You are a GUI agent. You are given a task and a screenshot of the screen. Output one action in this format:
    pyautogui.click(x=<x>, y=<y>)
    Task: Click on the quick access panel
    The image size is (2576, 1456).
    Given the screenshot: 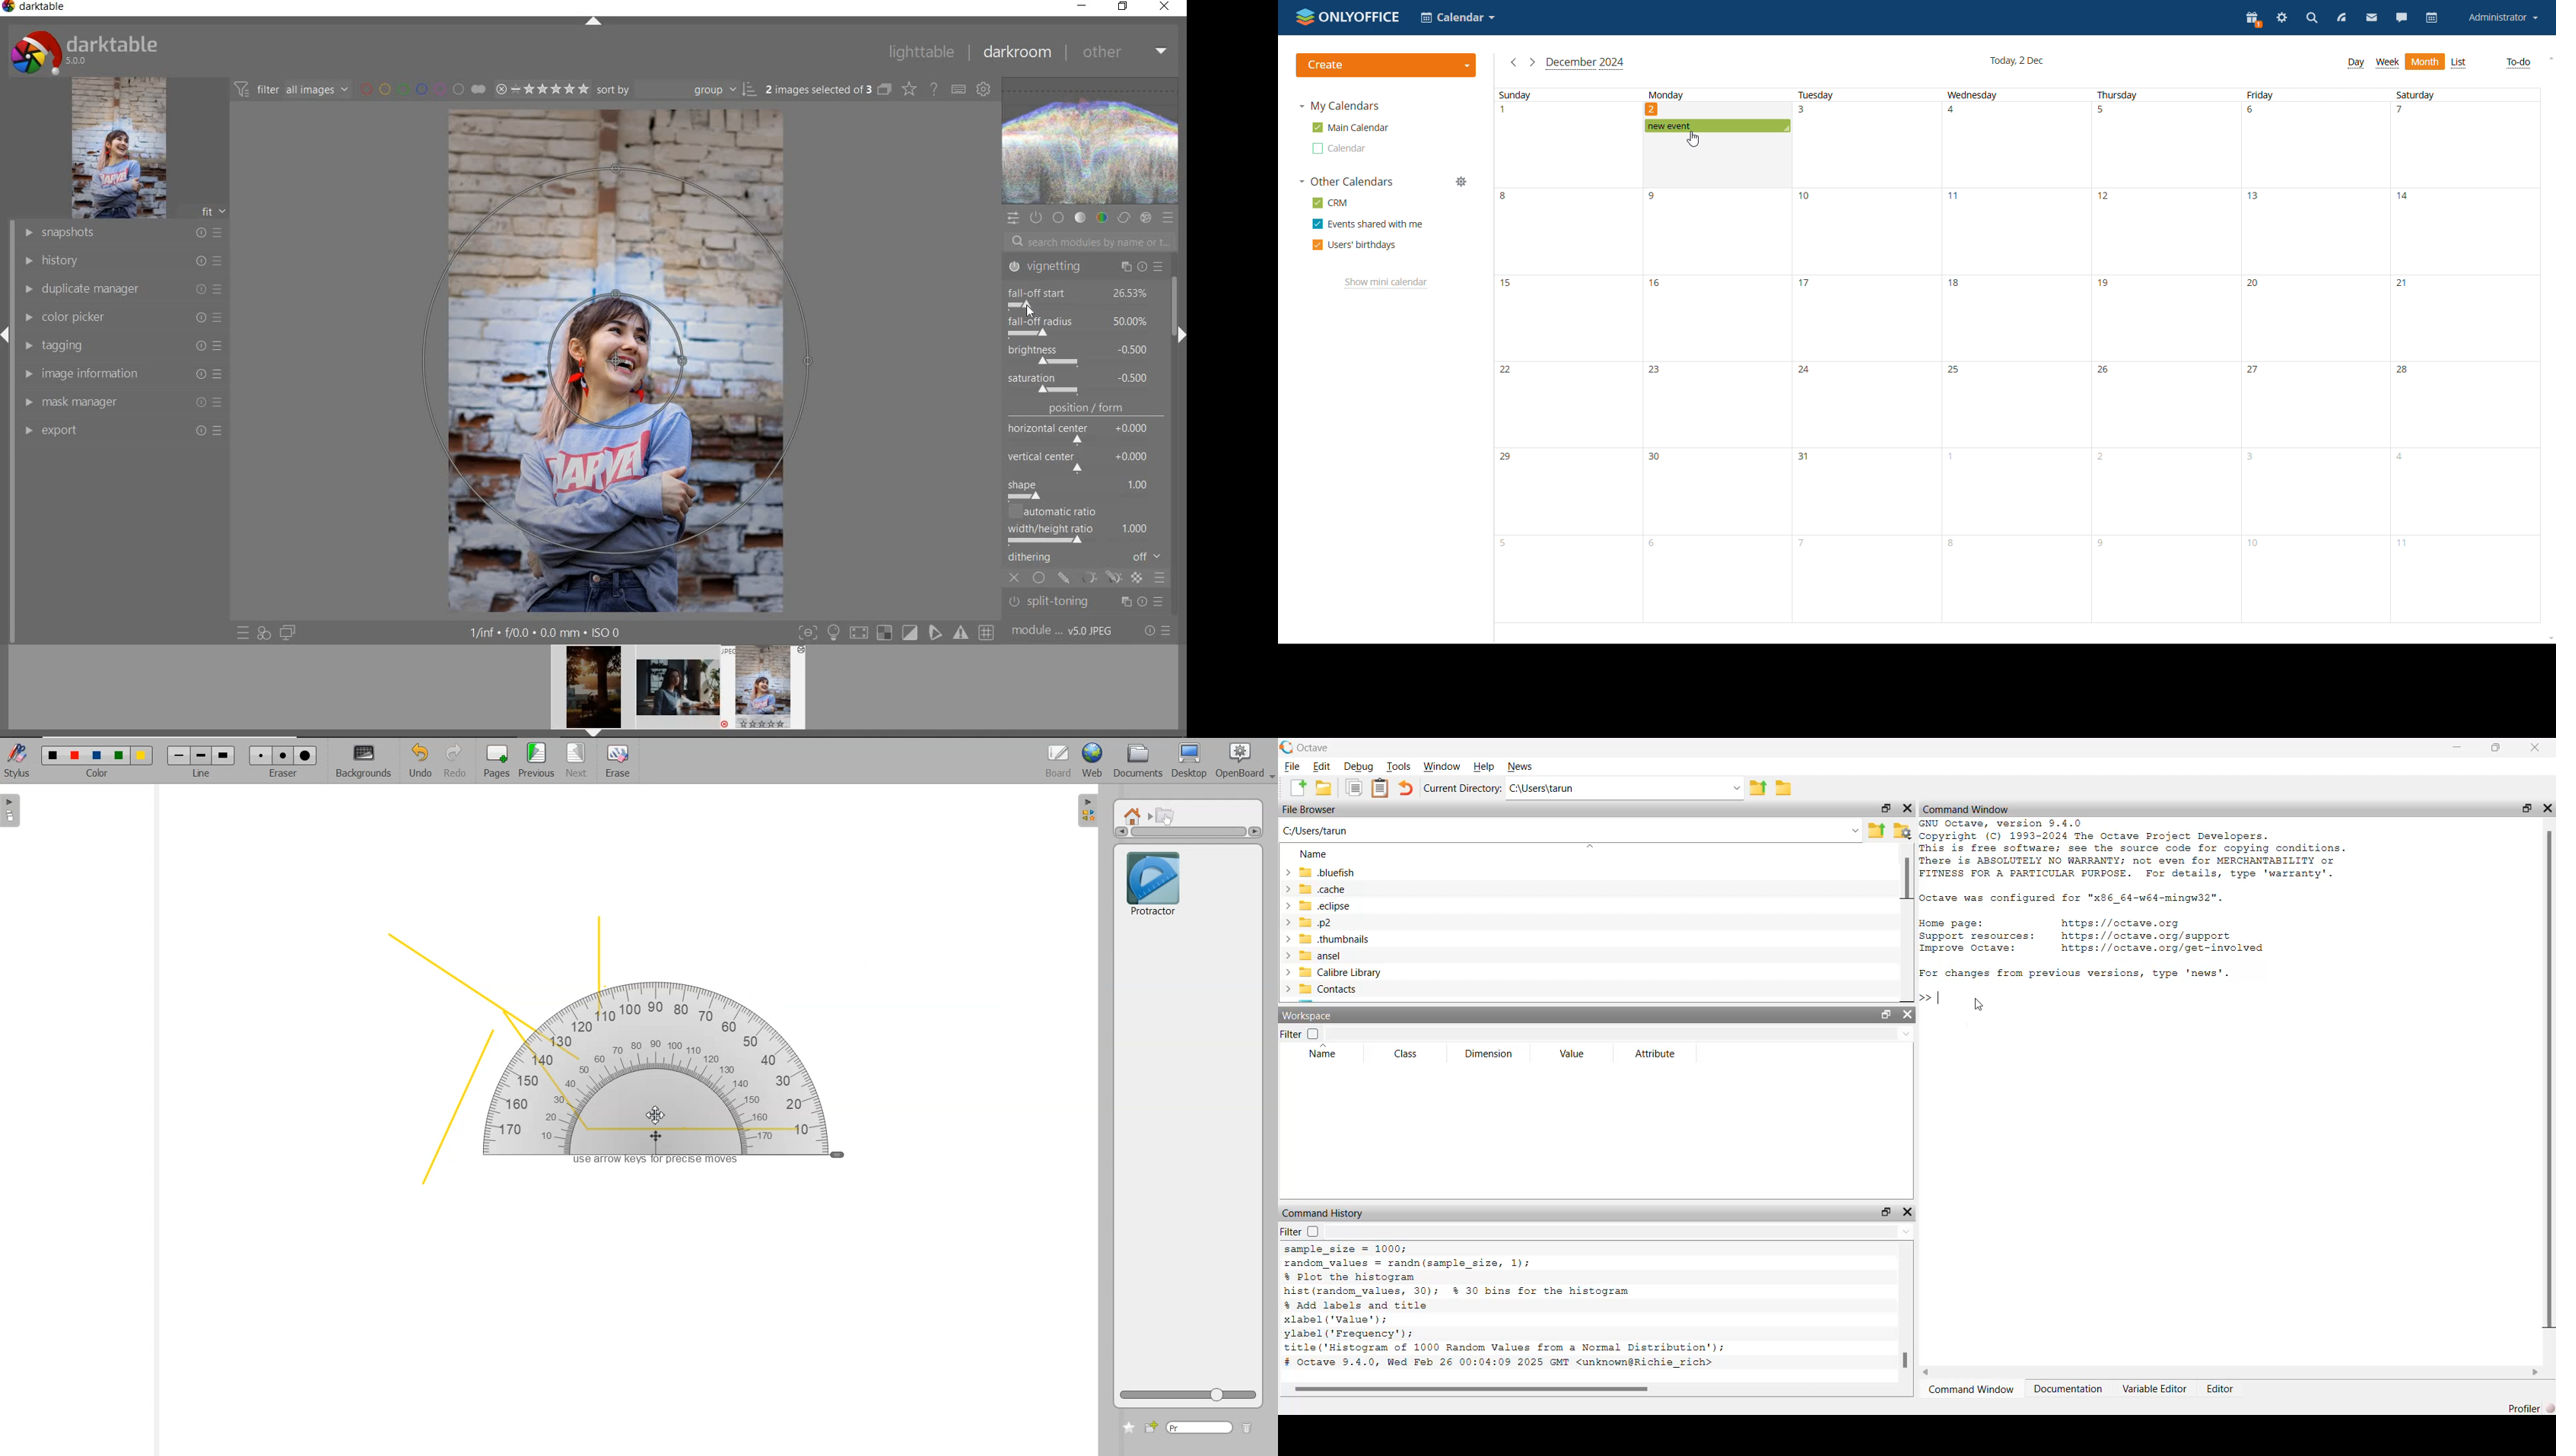 What is the action you would take?
    pyautogui.click(x=1013, y=218)
    